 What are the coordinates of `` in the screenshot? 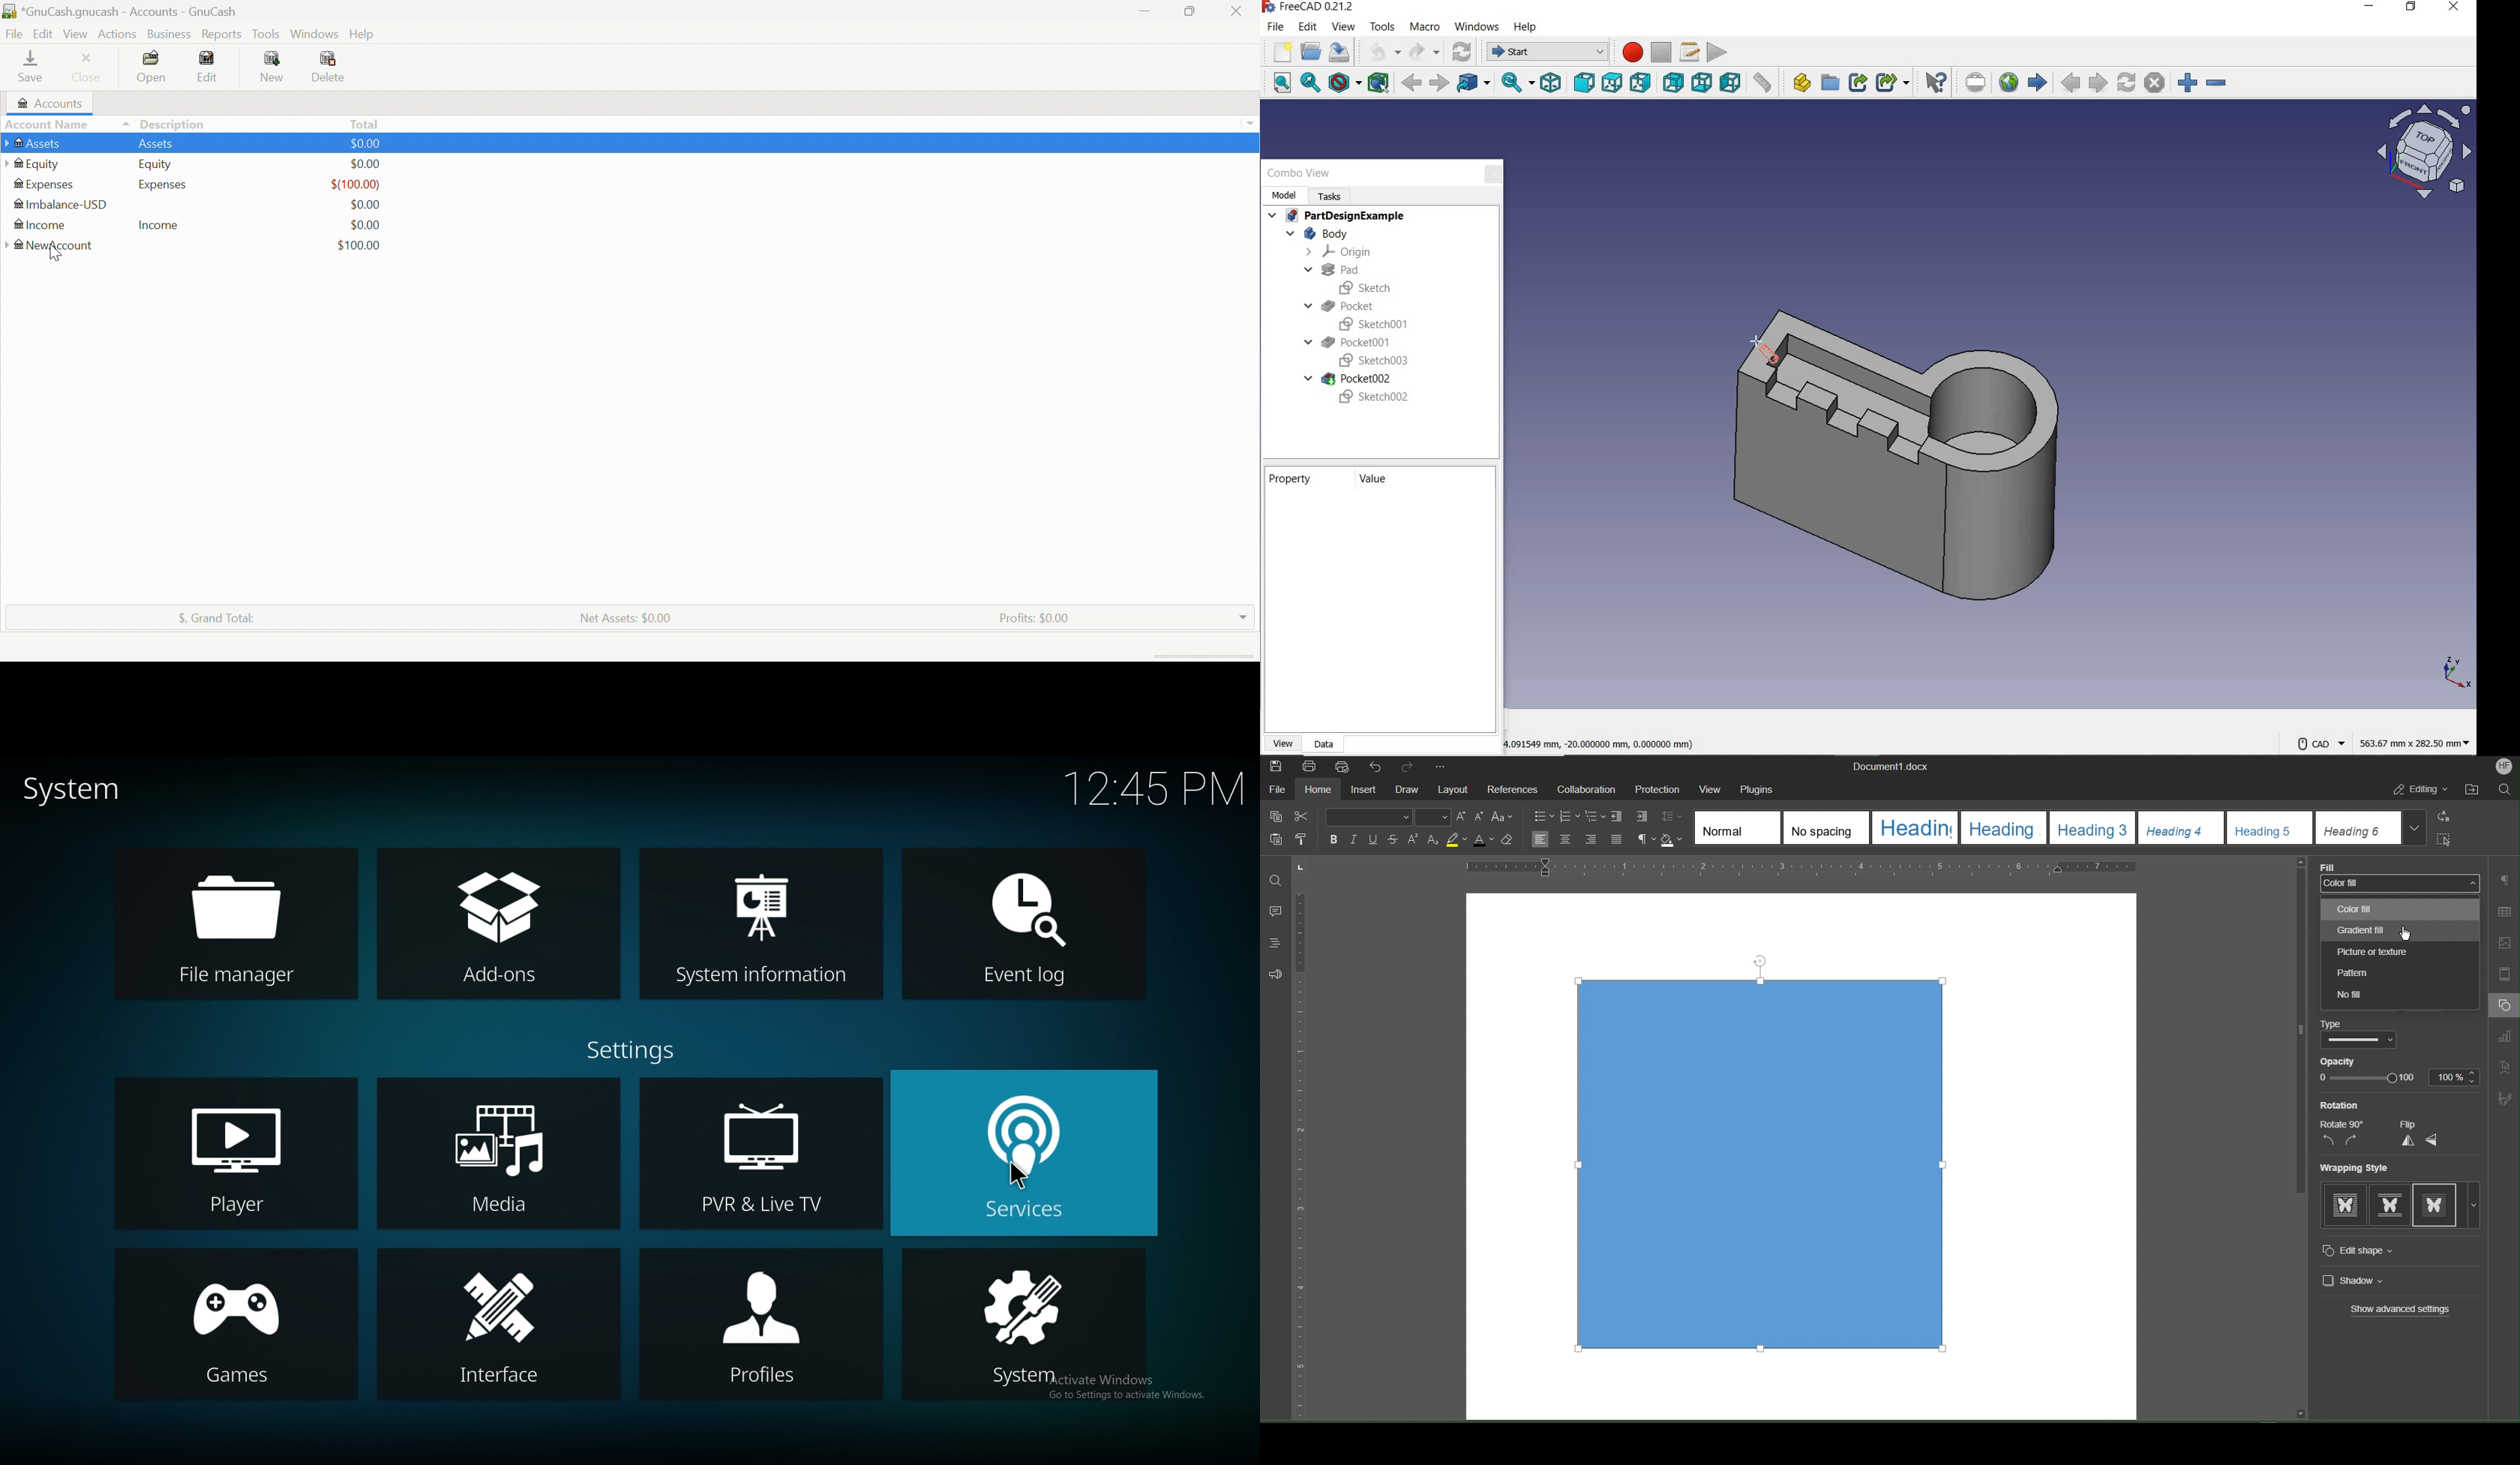 It's located at (1661, 788).